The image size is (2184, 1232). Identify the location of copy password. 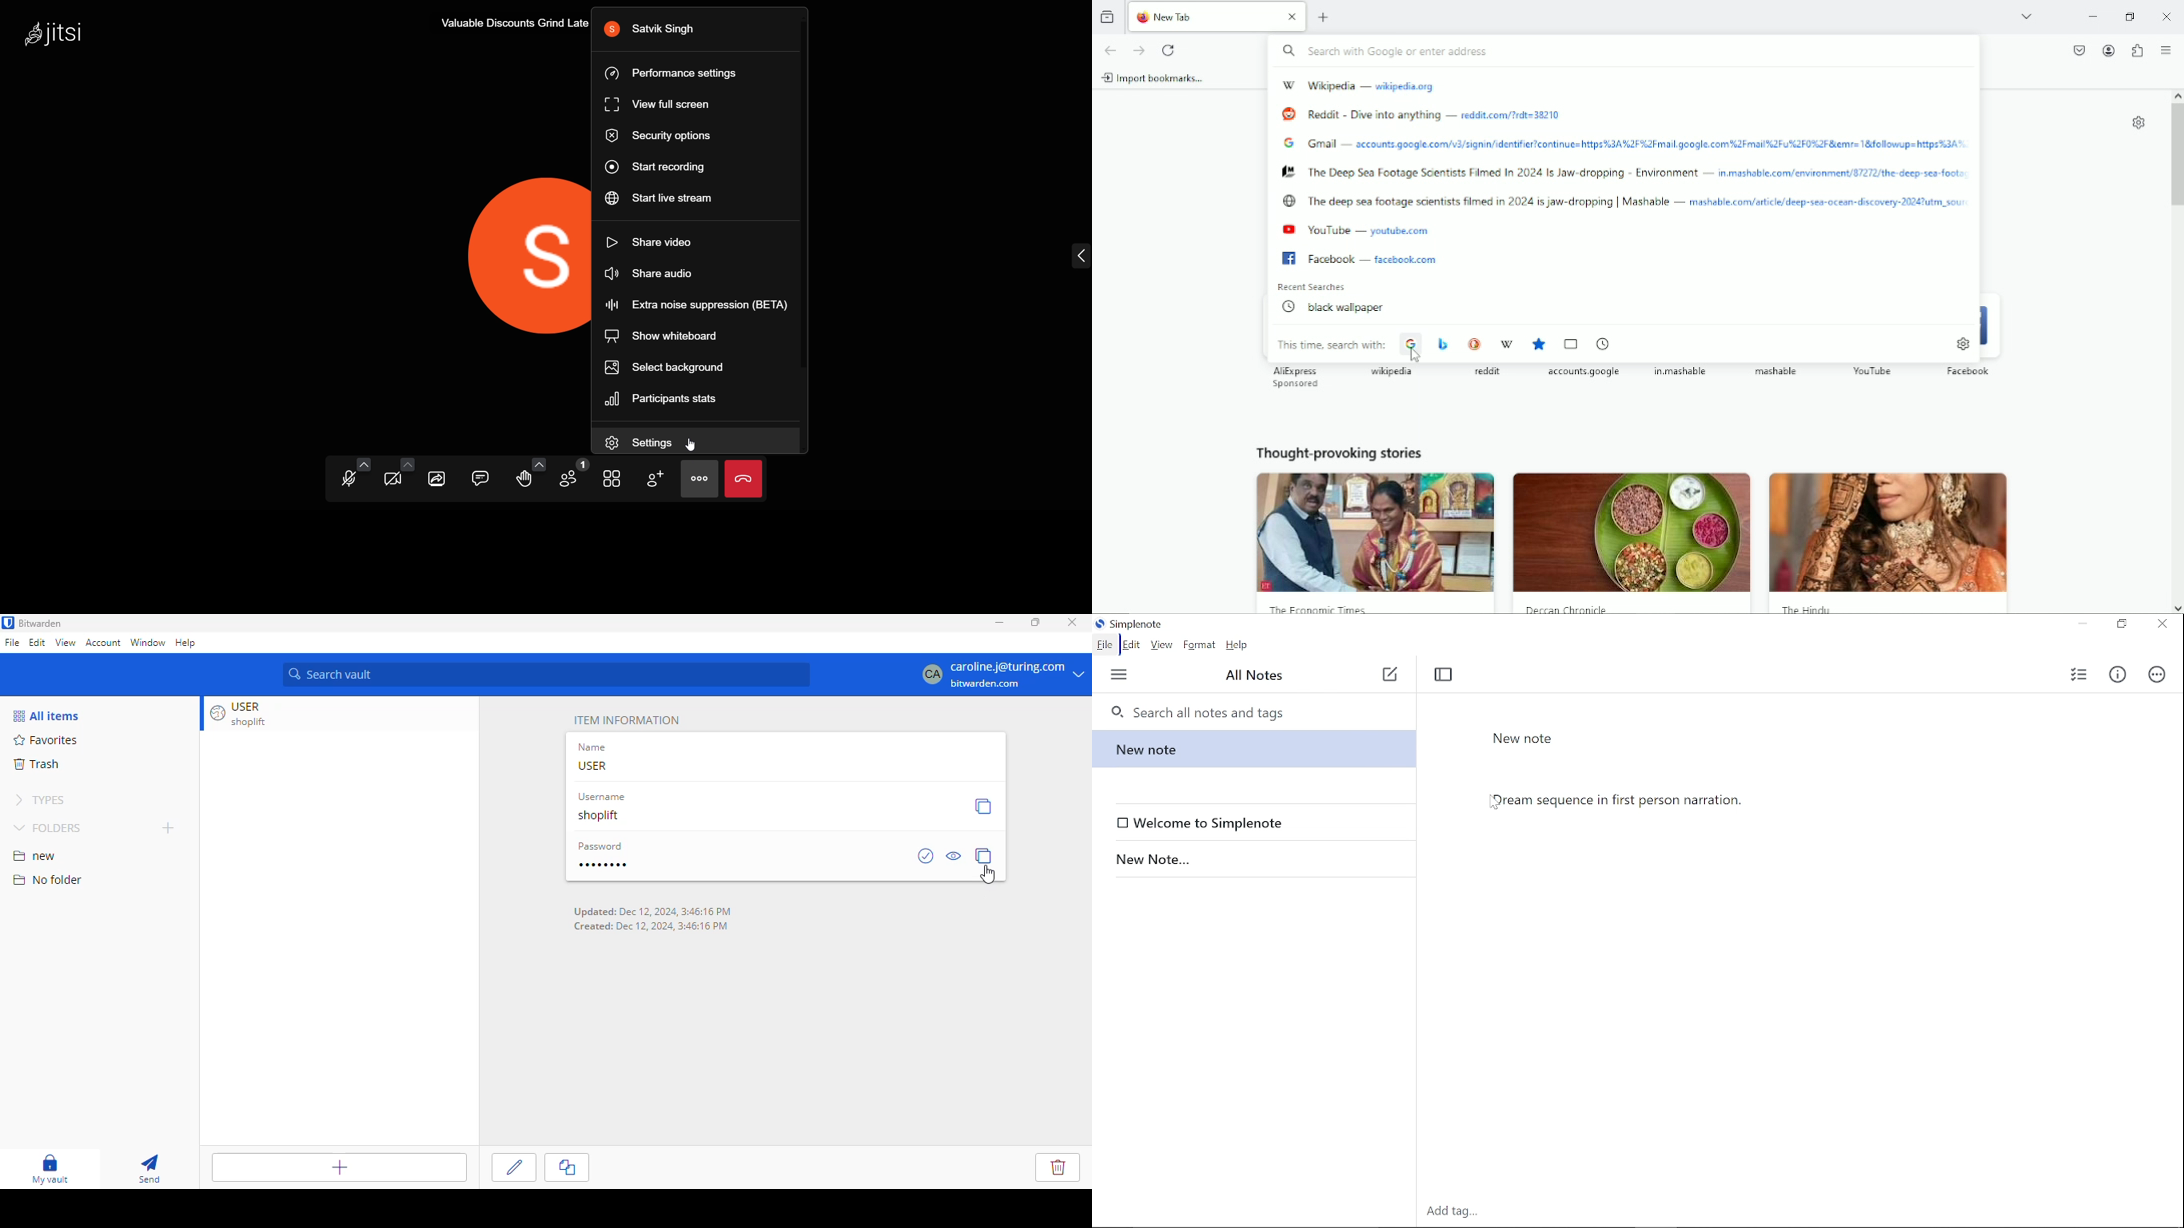
(984, 855).